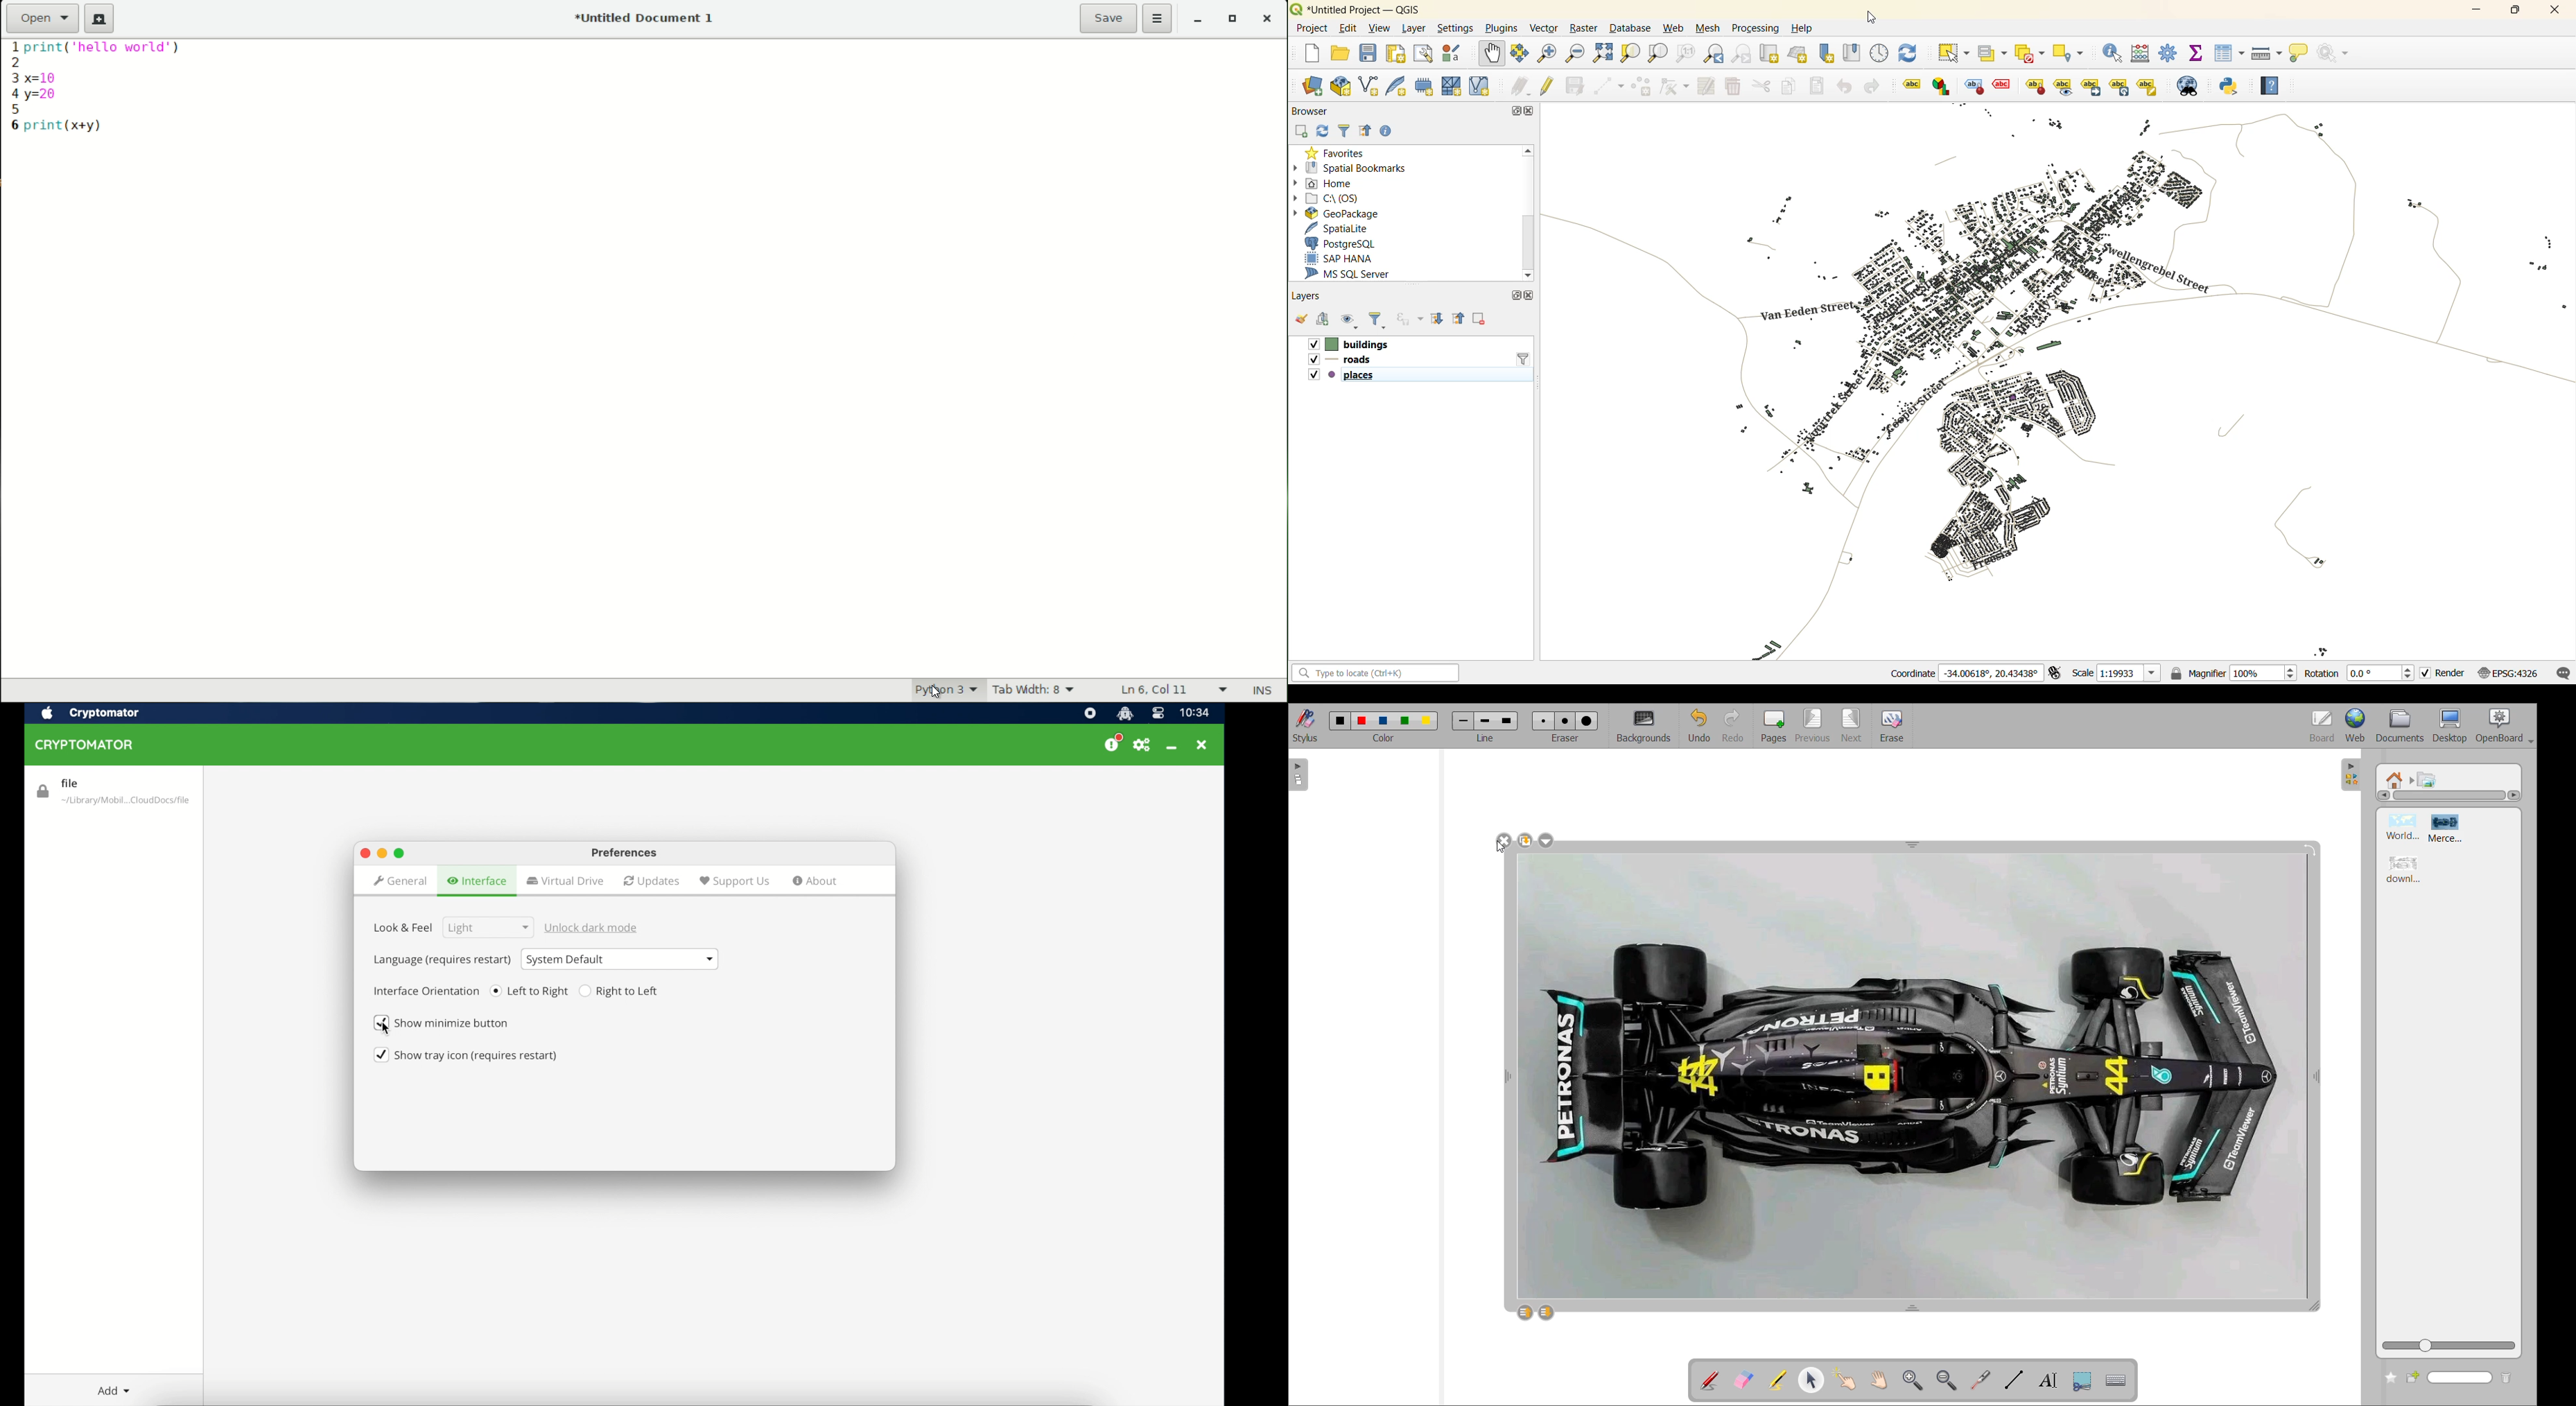 Image resolution: width=2576 pixels, height=1428 pixels. Describe the element at coordinates (1316, 87) in the screenshot. I see `new data source manager` at that location.